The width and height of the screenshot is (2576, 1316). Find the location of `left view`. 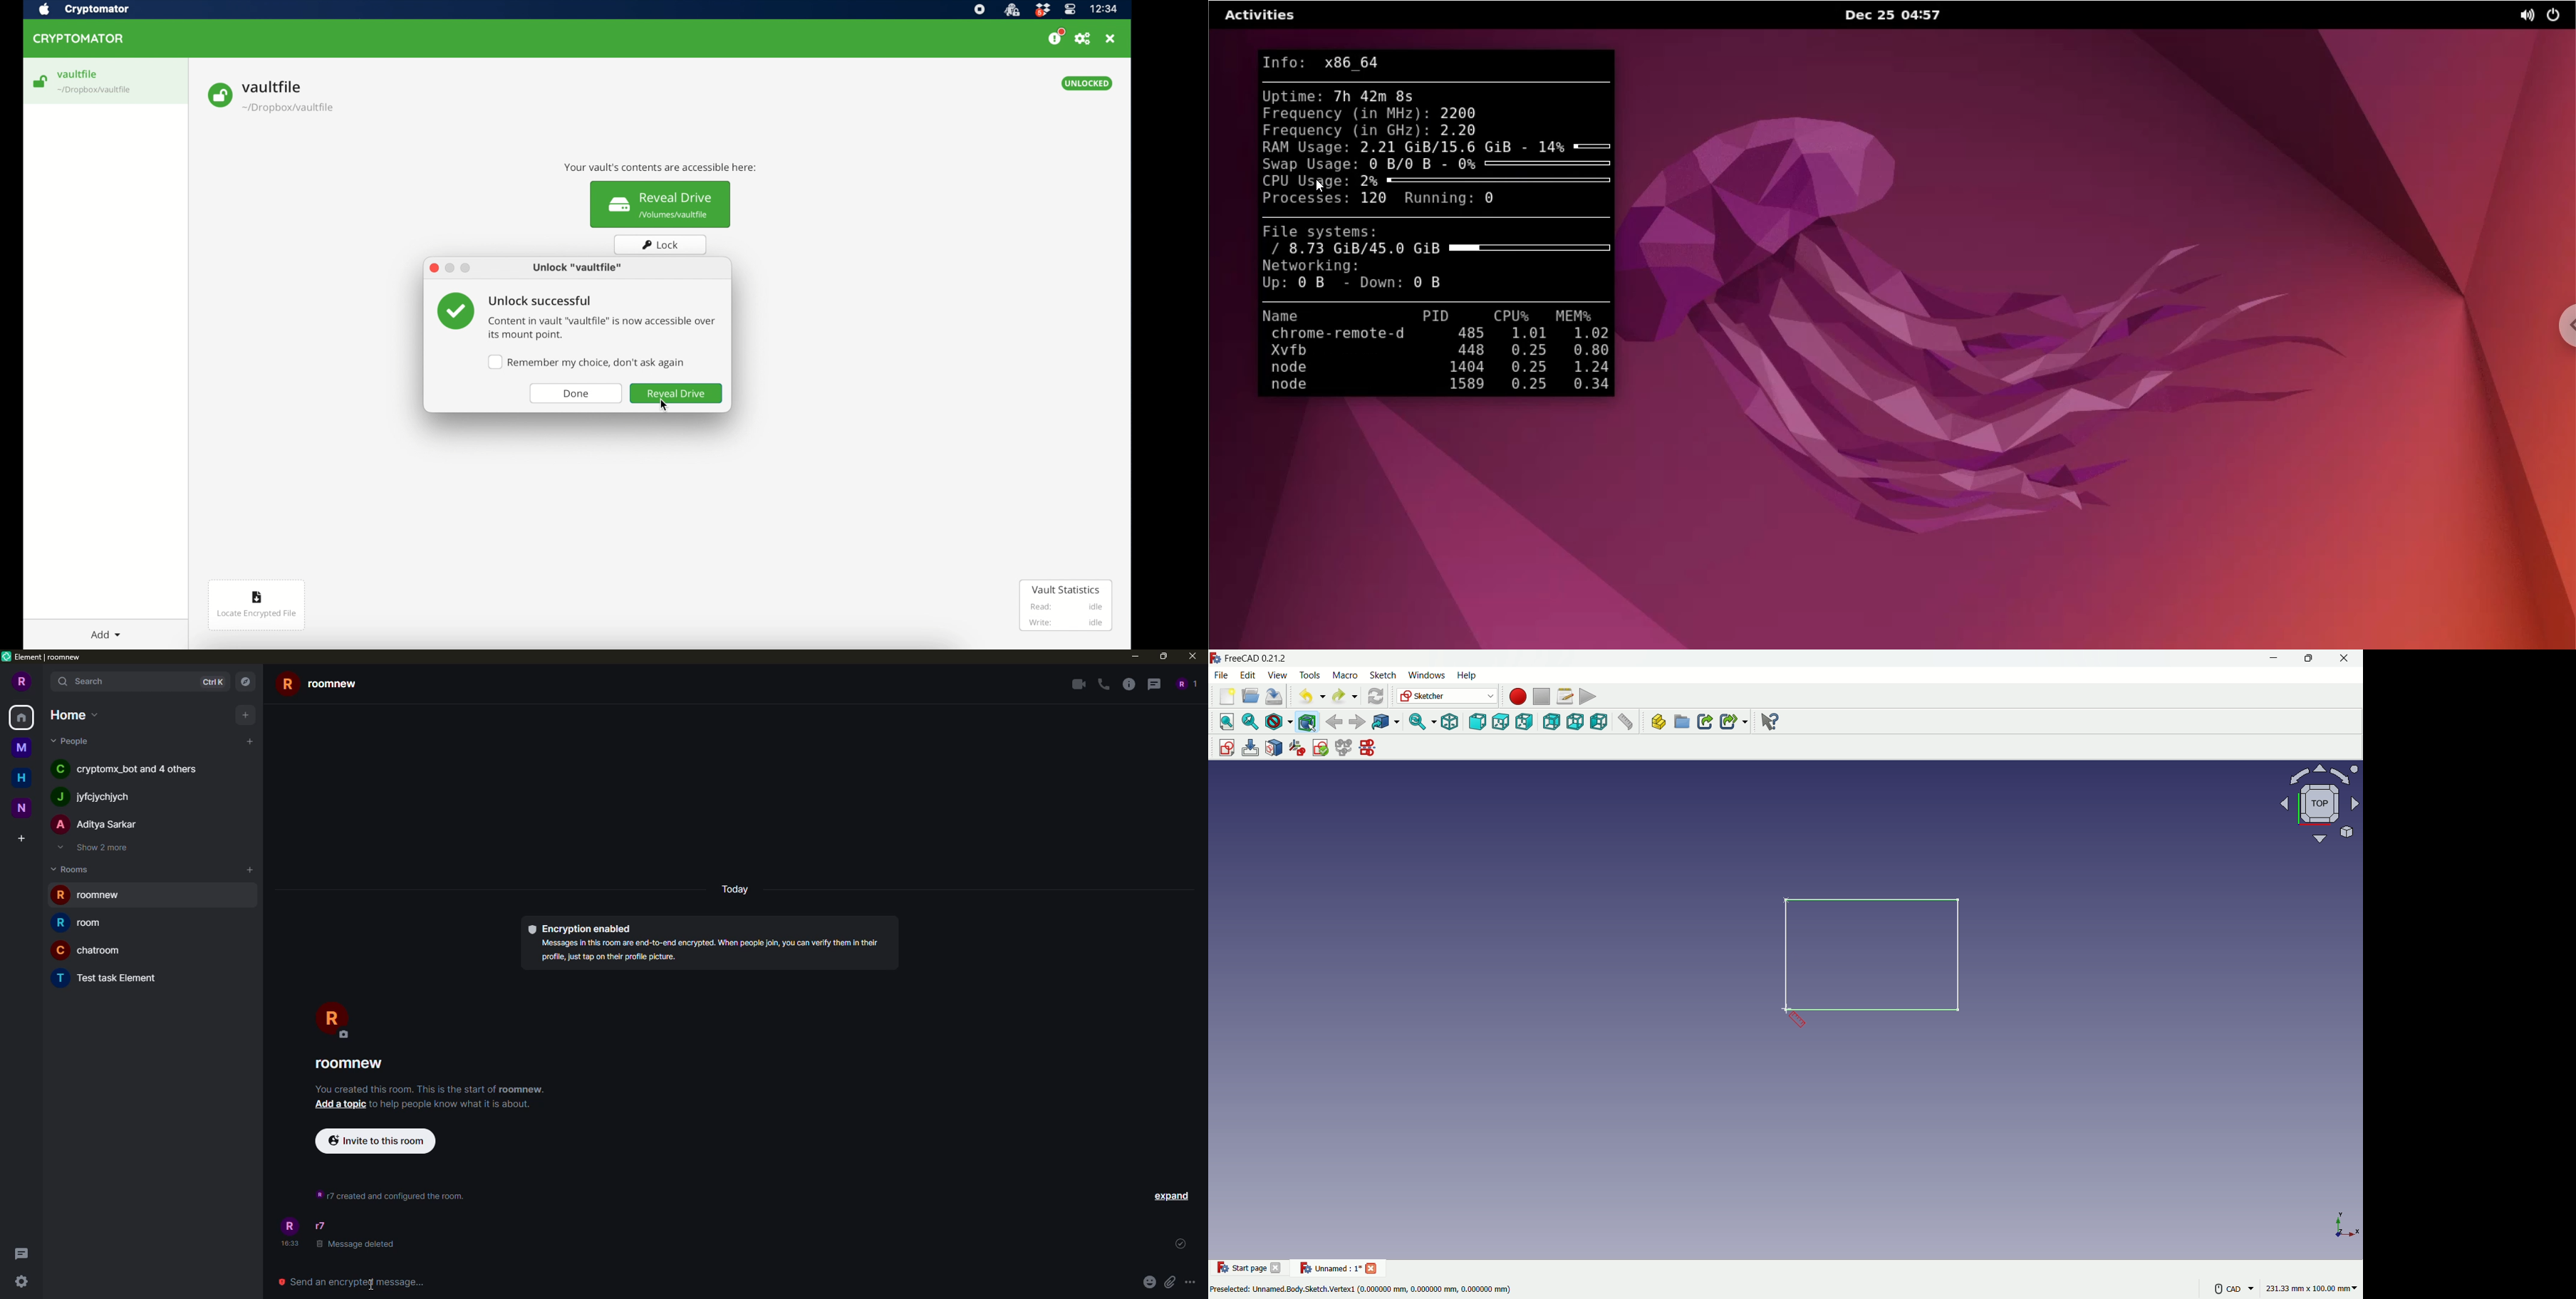

left view is located at coordinates (1601, 723).